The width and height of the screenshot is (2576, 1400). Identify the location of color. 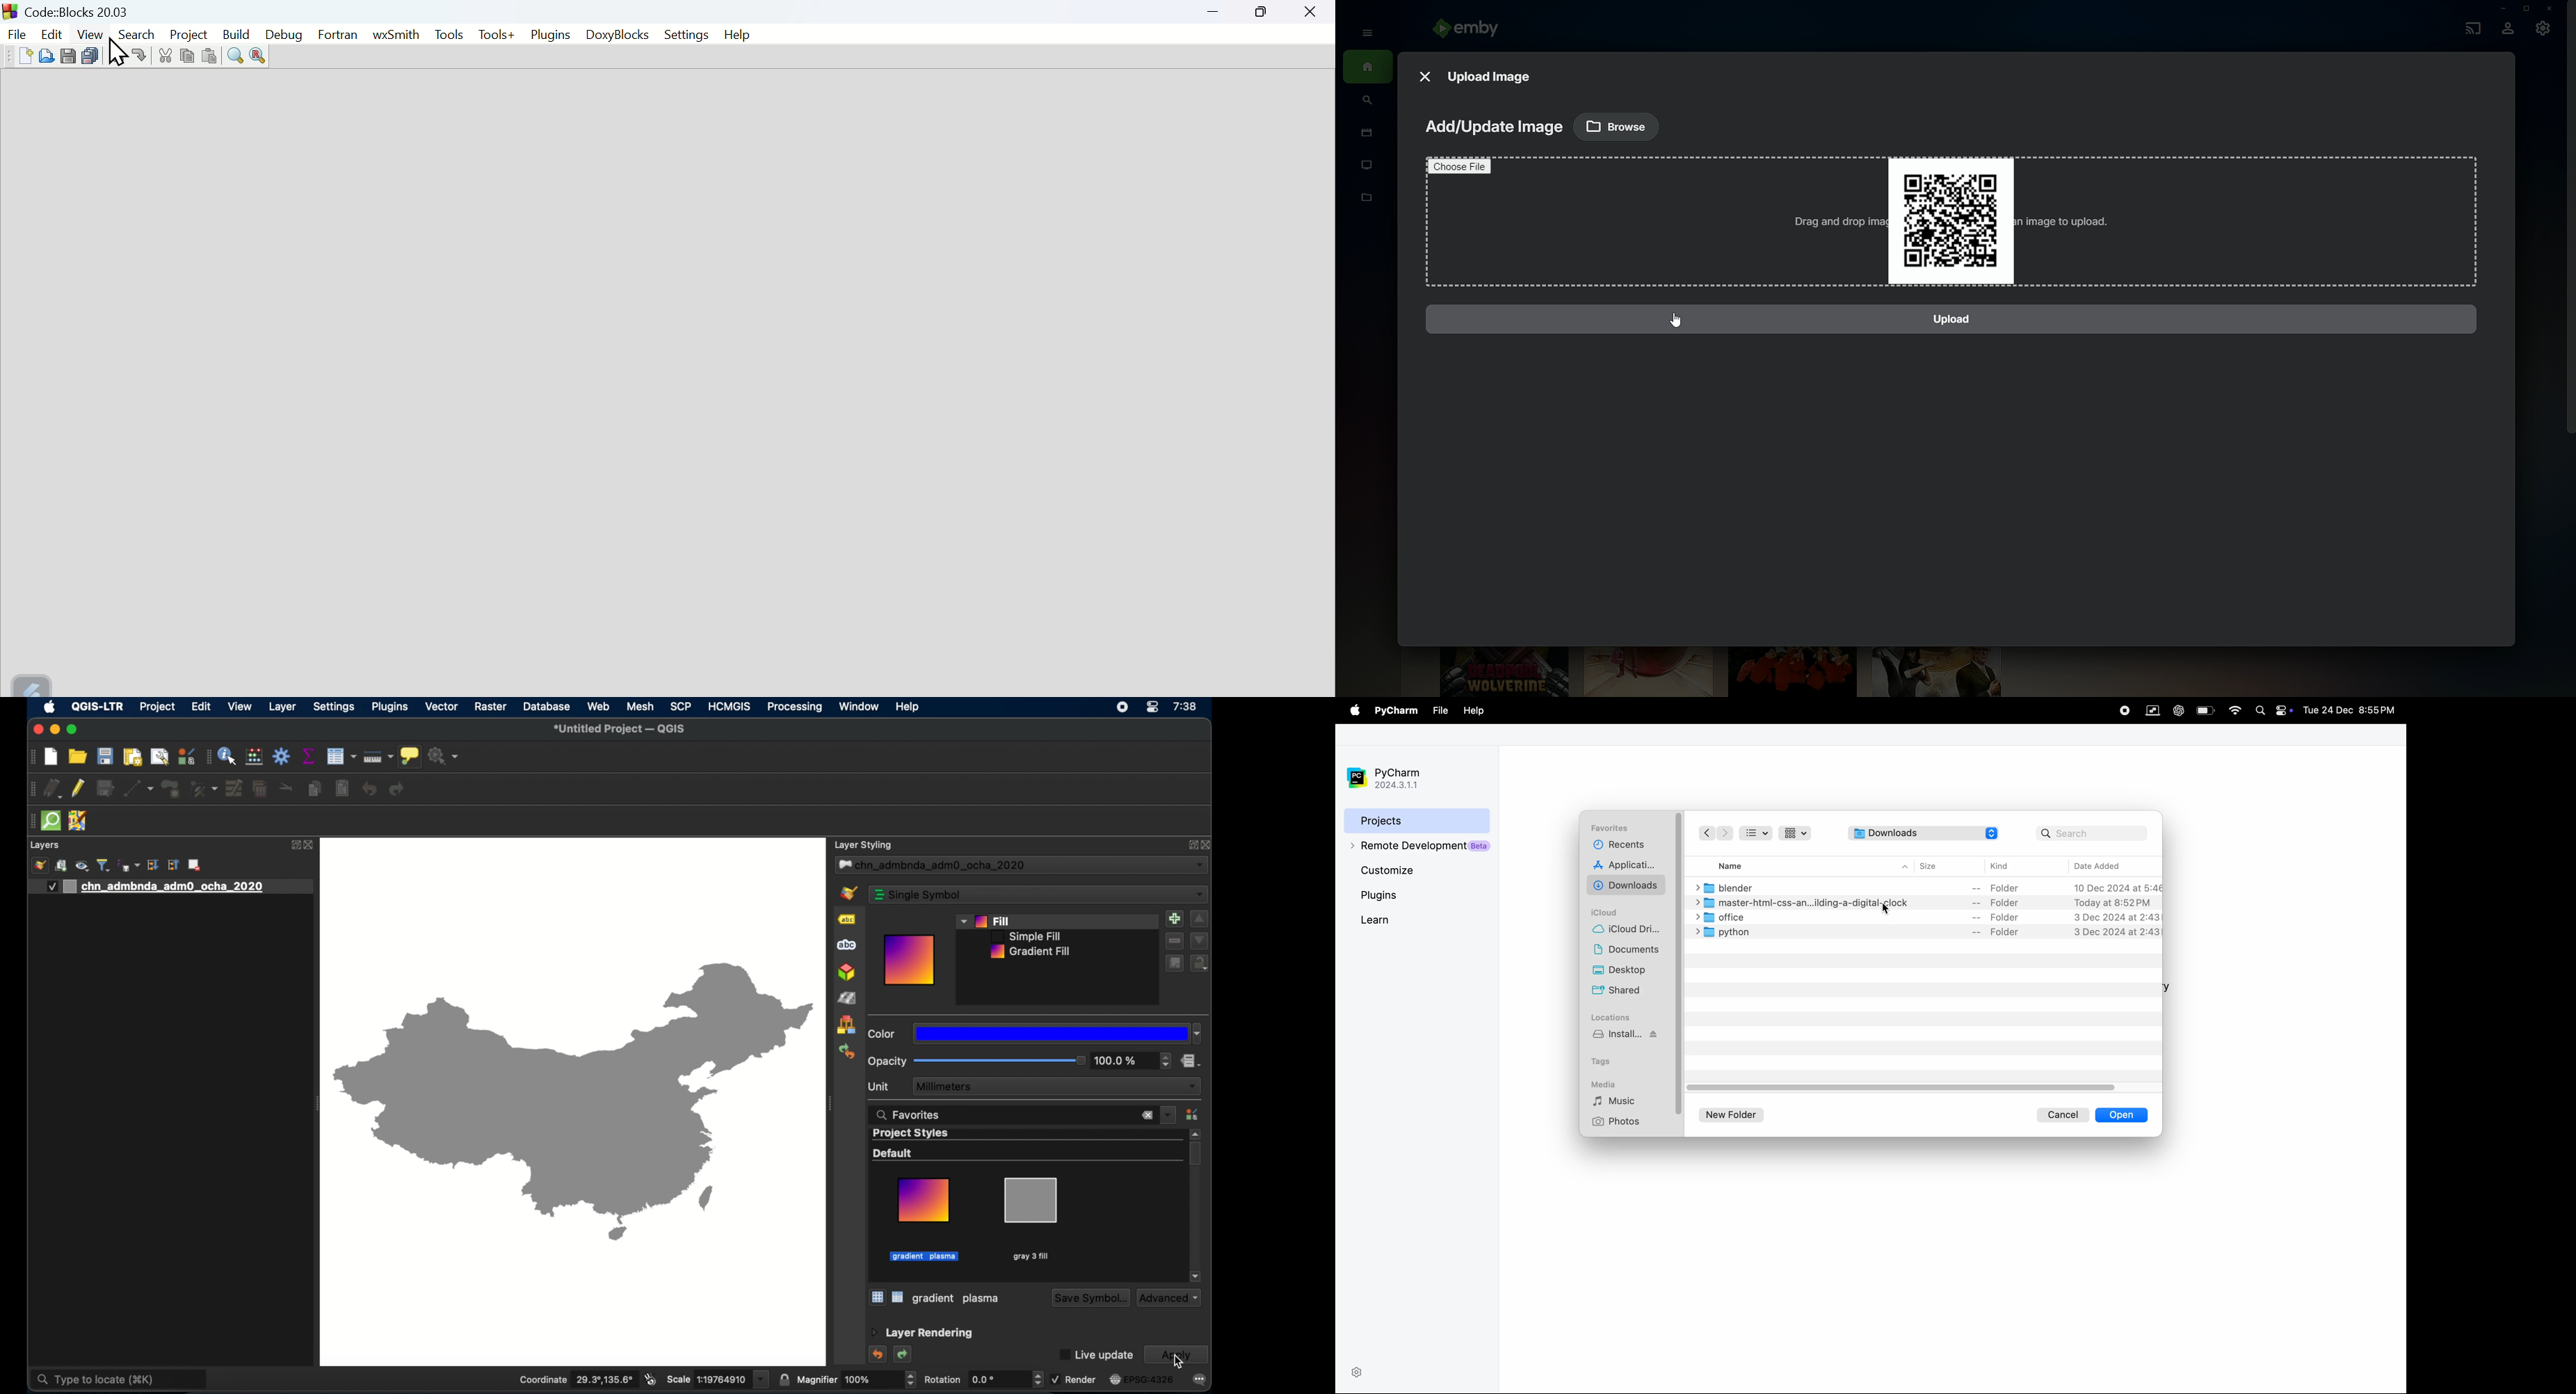
(882, 1034).